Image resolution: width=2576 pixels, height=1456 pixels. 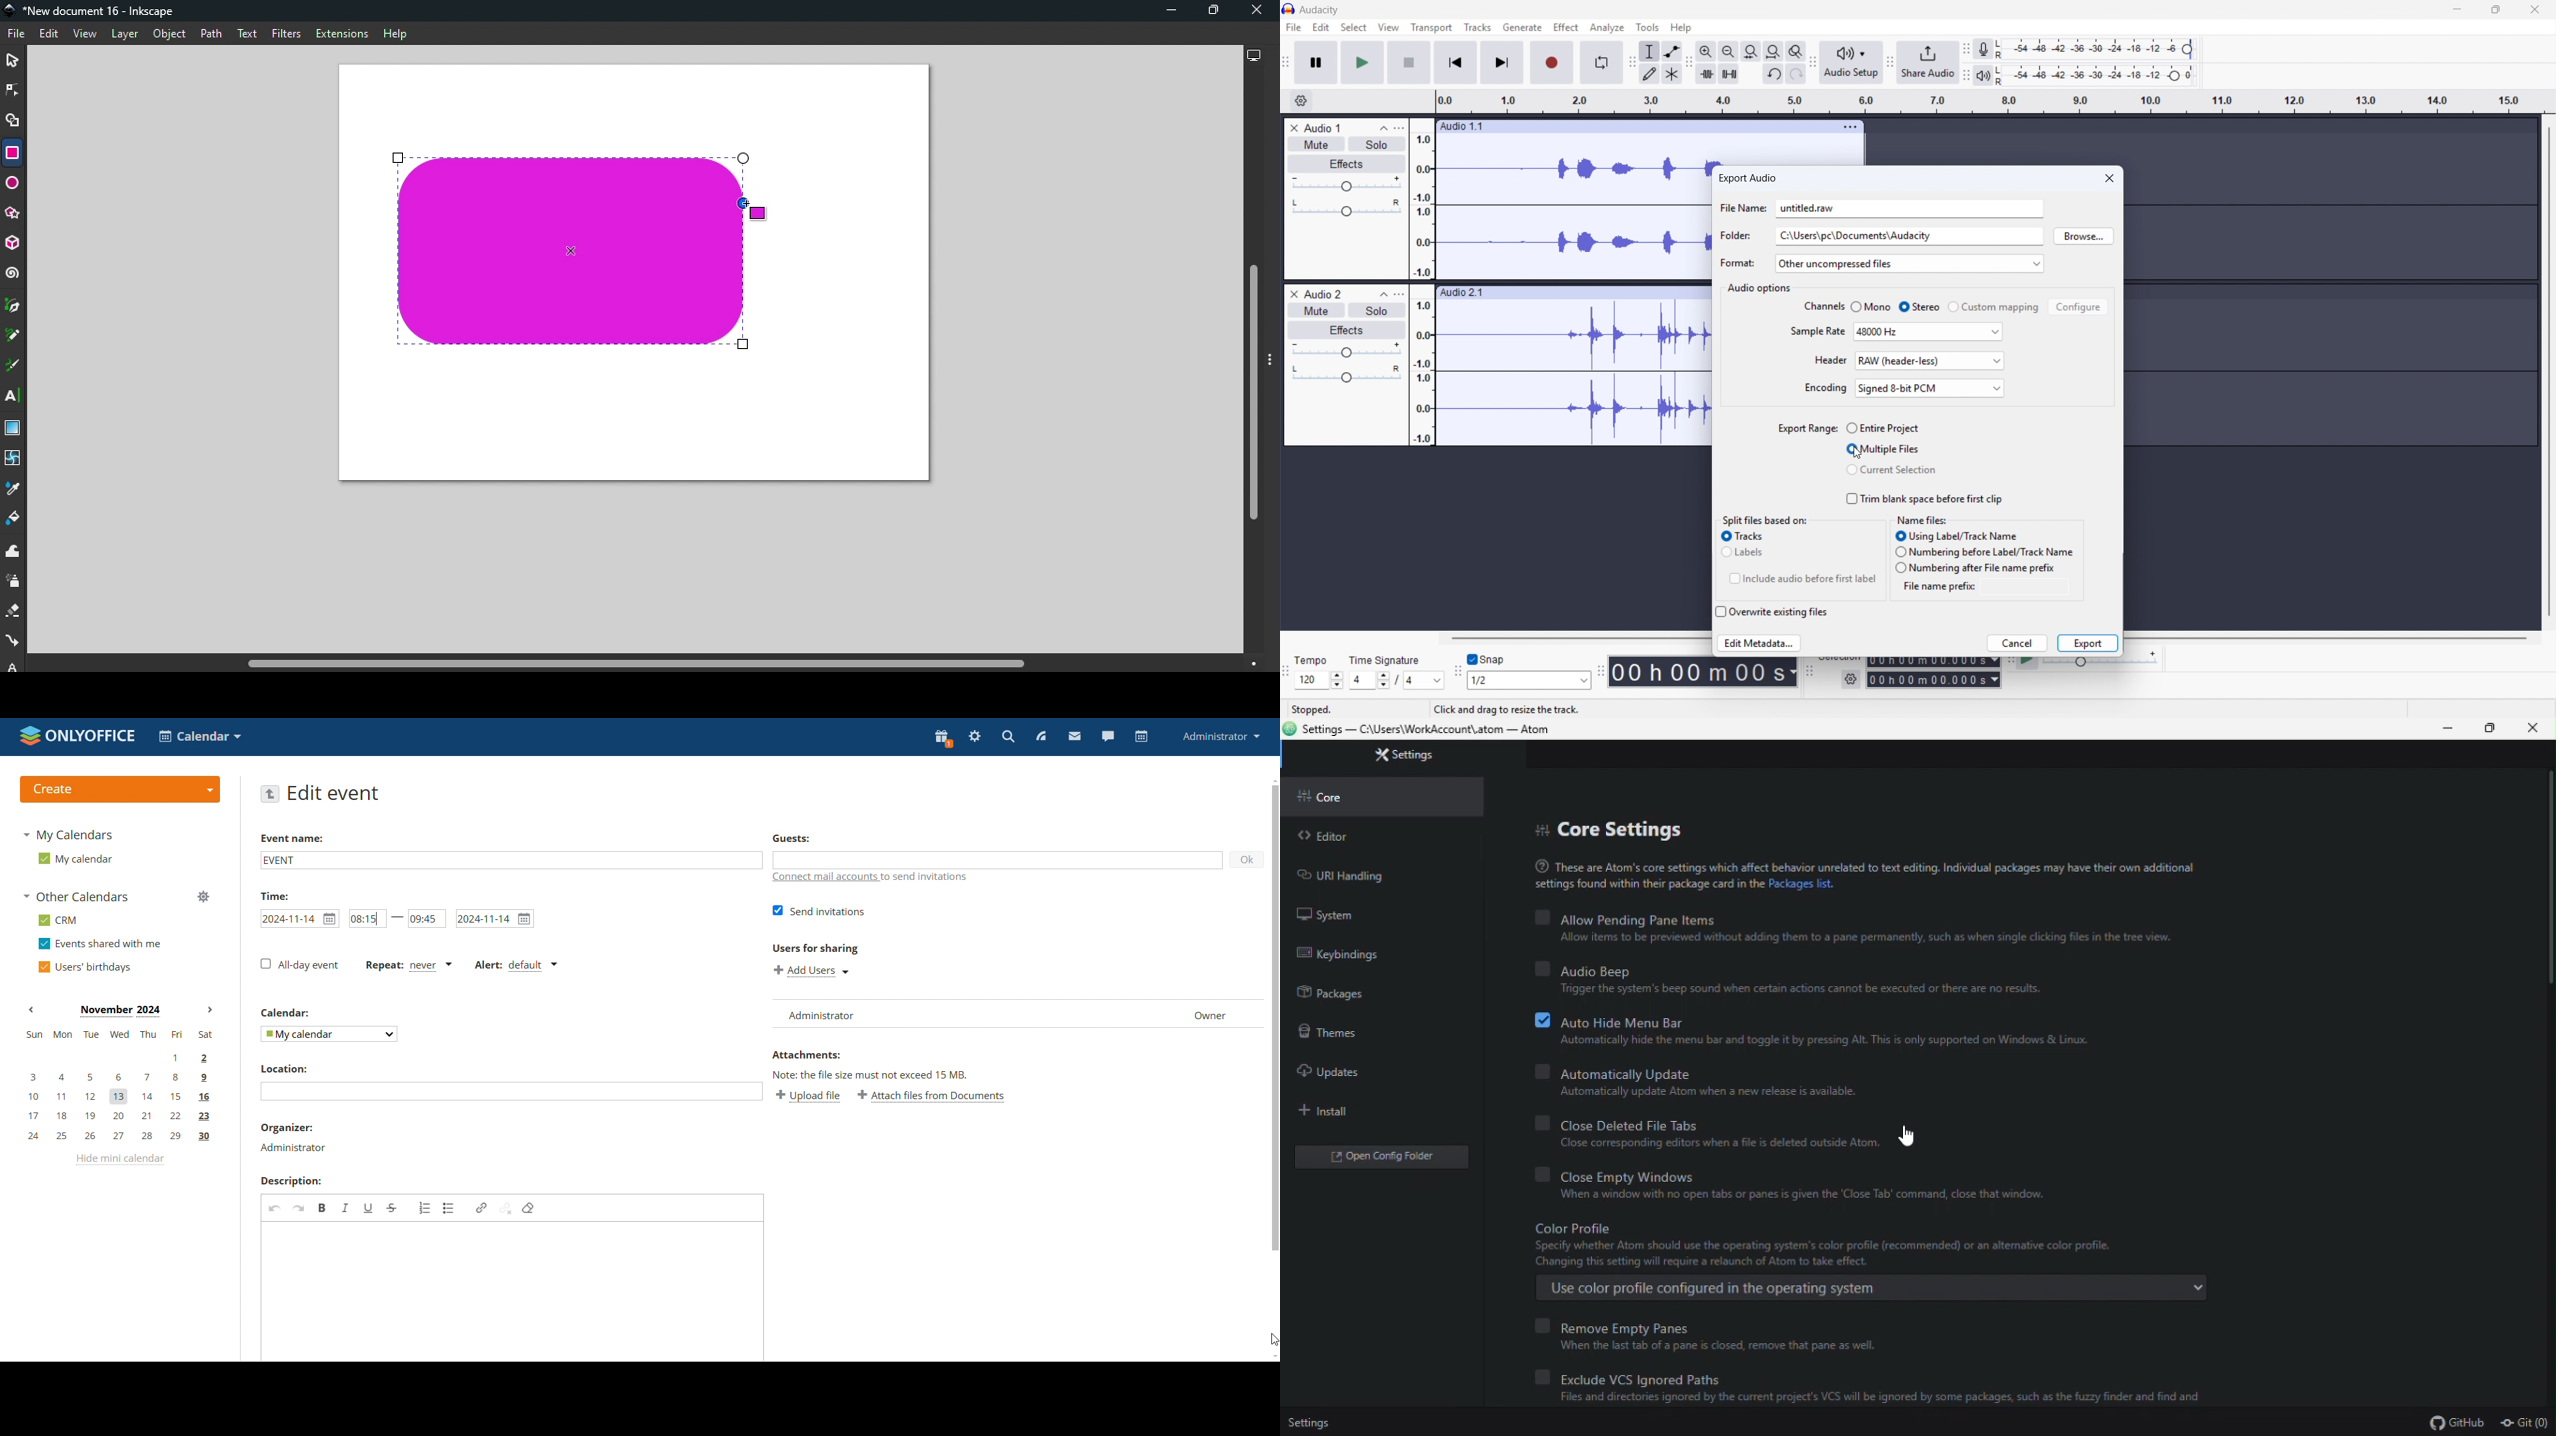 What do you see at coordinates (323, 1208) in the screenshot?
I see `bold` at bounding box center [323, 1208].